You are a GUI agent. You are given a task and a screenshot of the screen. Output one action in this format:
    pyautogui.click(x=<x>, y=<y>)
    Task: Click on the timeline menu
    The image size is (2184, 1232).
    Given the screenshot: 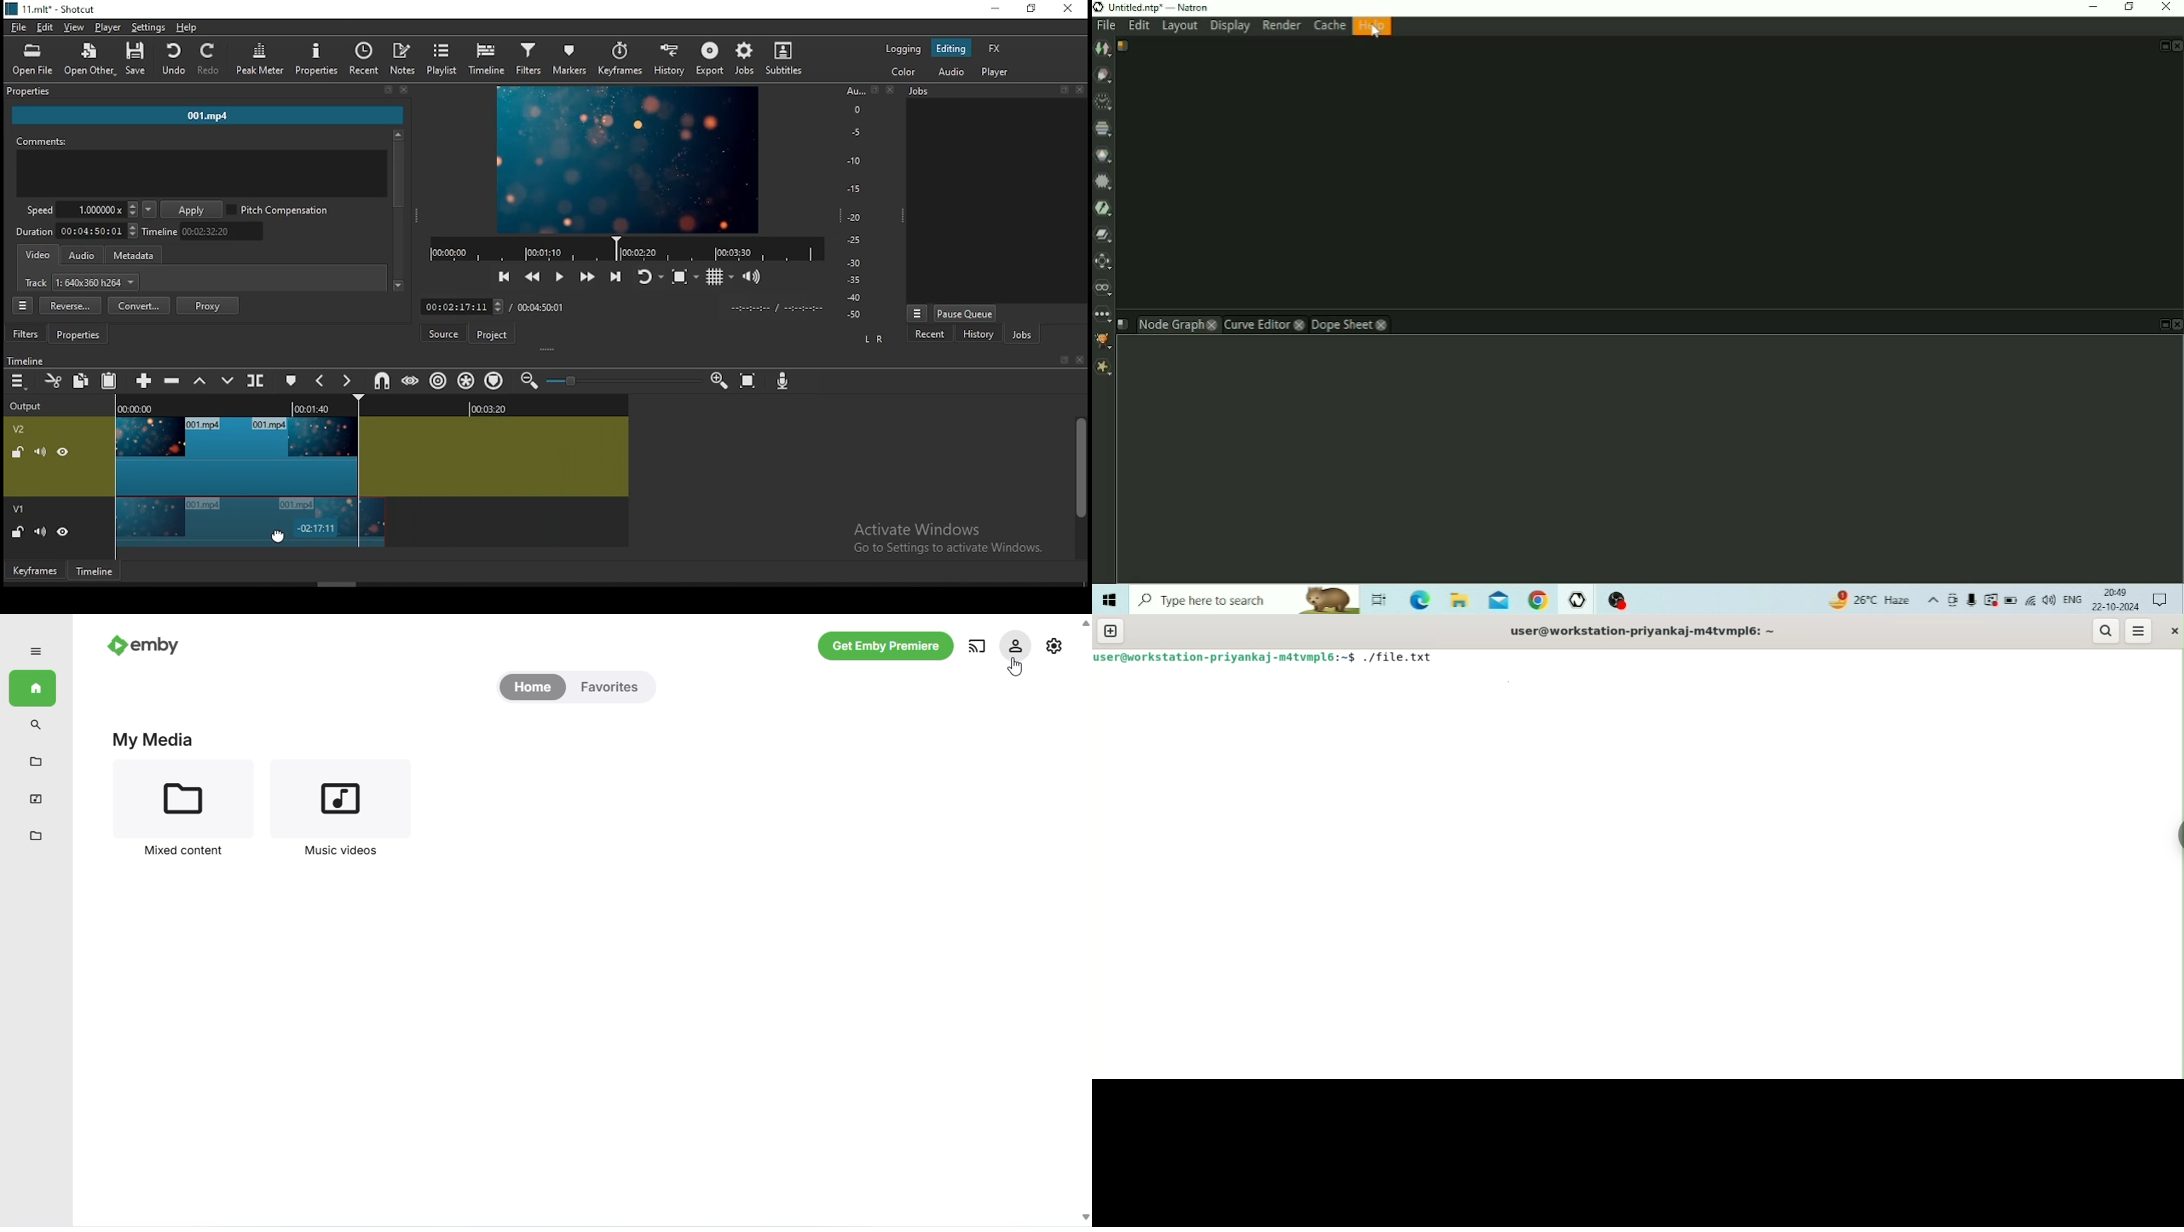 What is the action you would take?
    pyautogui.click(x=18, y=382)
    